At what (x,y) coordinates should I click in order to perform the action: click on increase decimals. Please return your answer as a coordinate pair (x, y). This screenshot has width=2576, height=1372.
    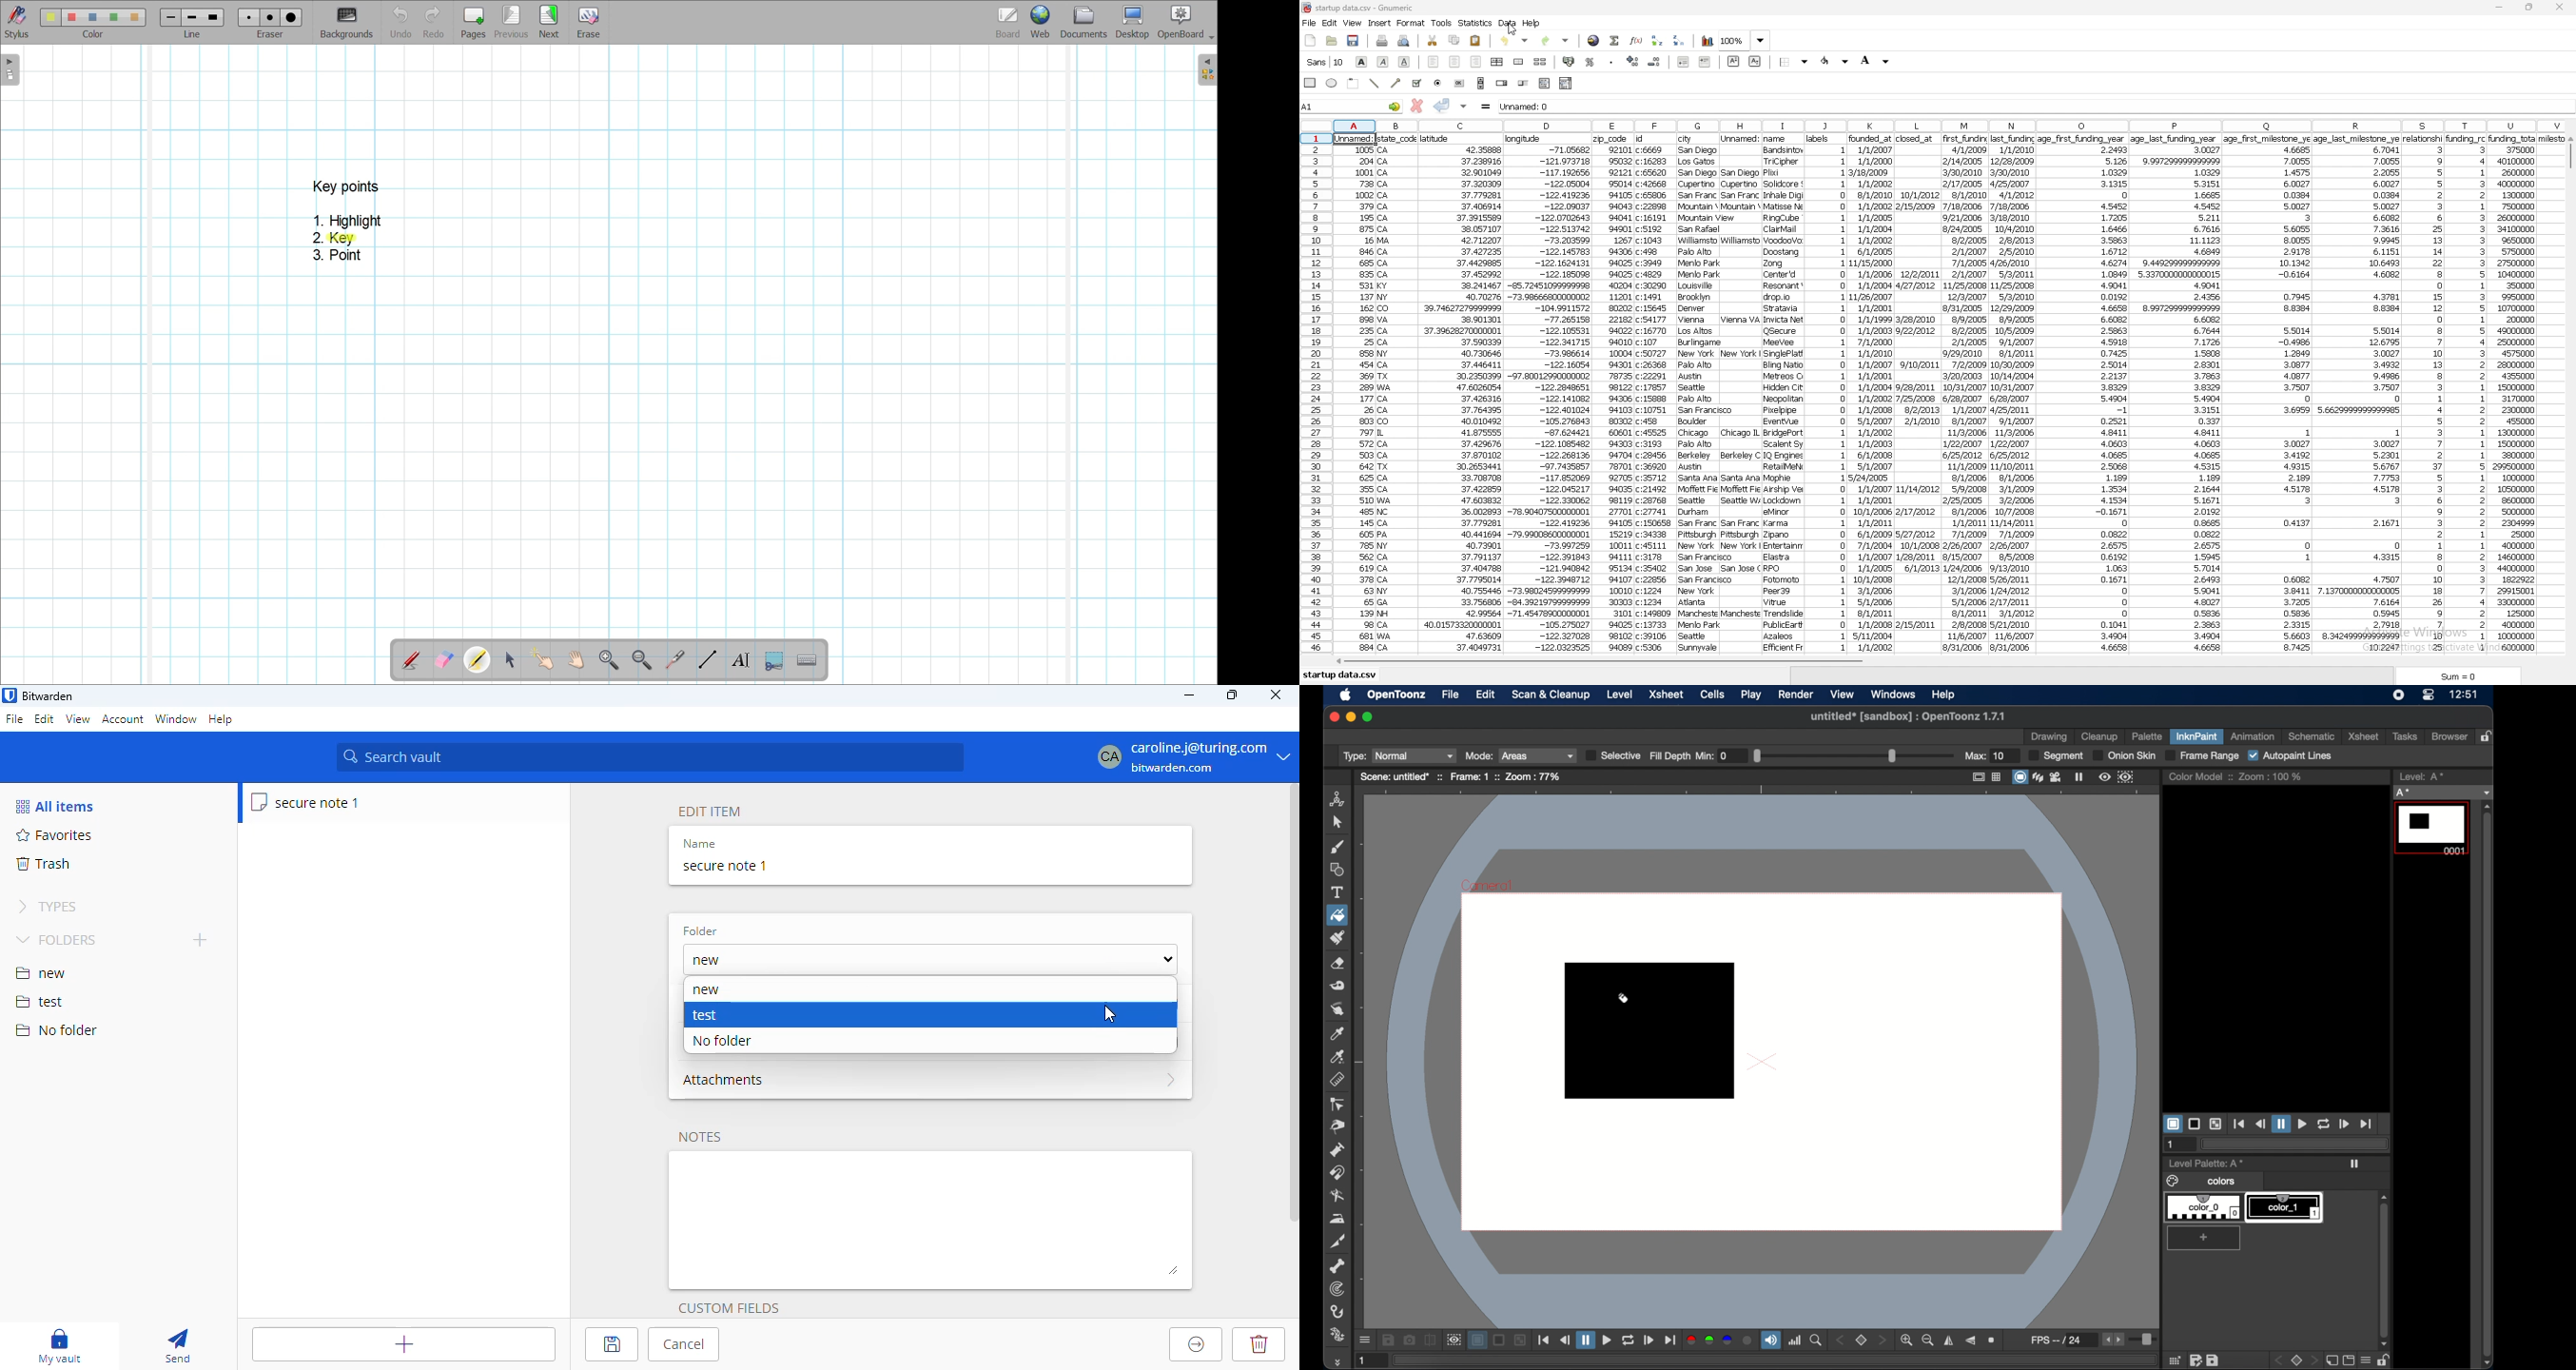
    Looking at the image, I should click on (1633, 61).